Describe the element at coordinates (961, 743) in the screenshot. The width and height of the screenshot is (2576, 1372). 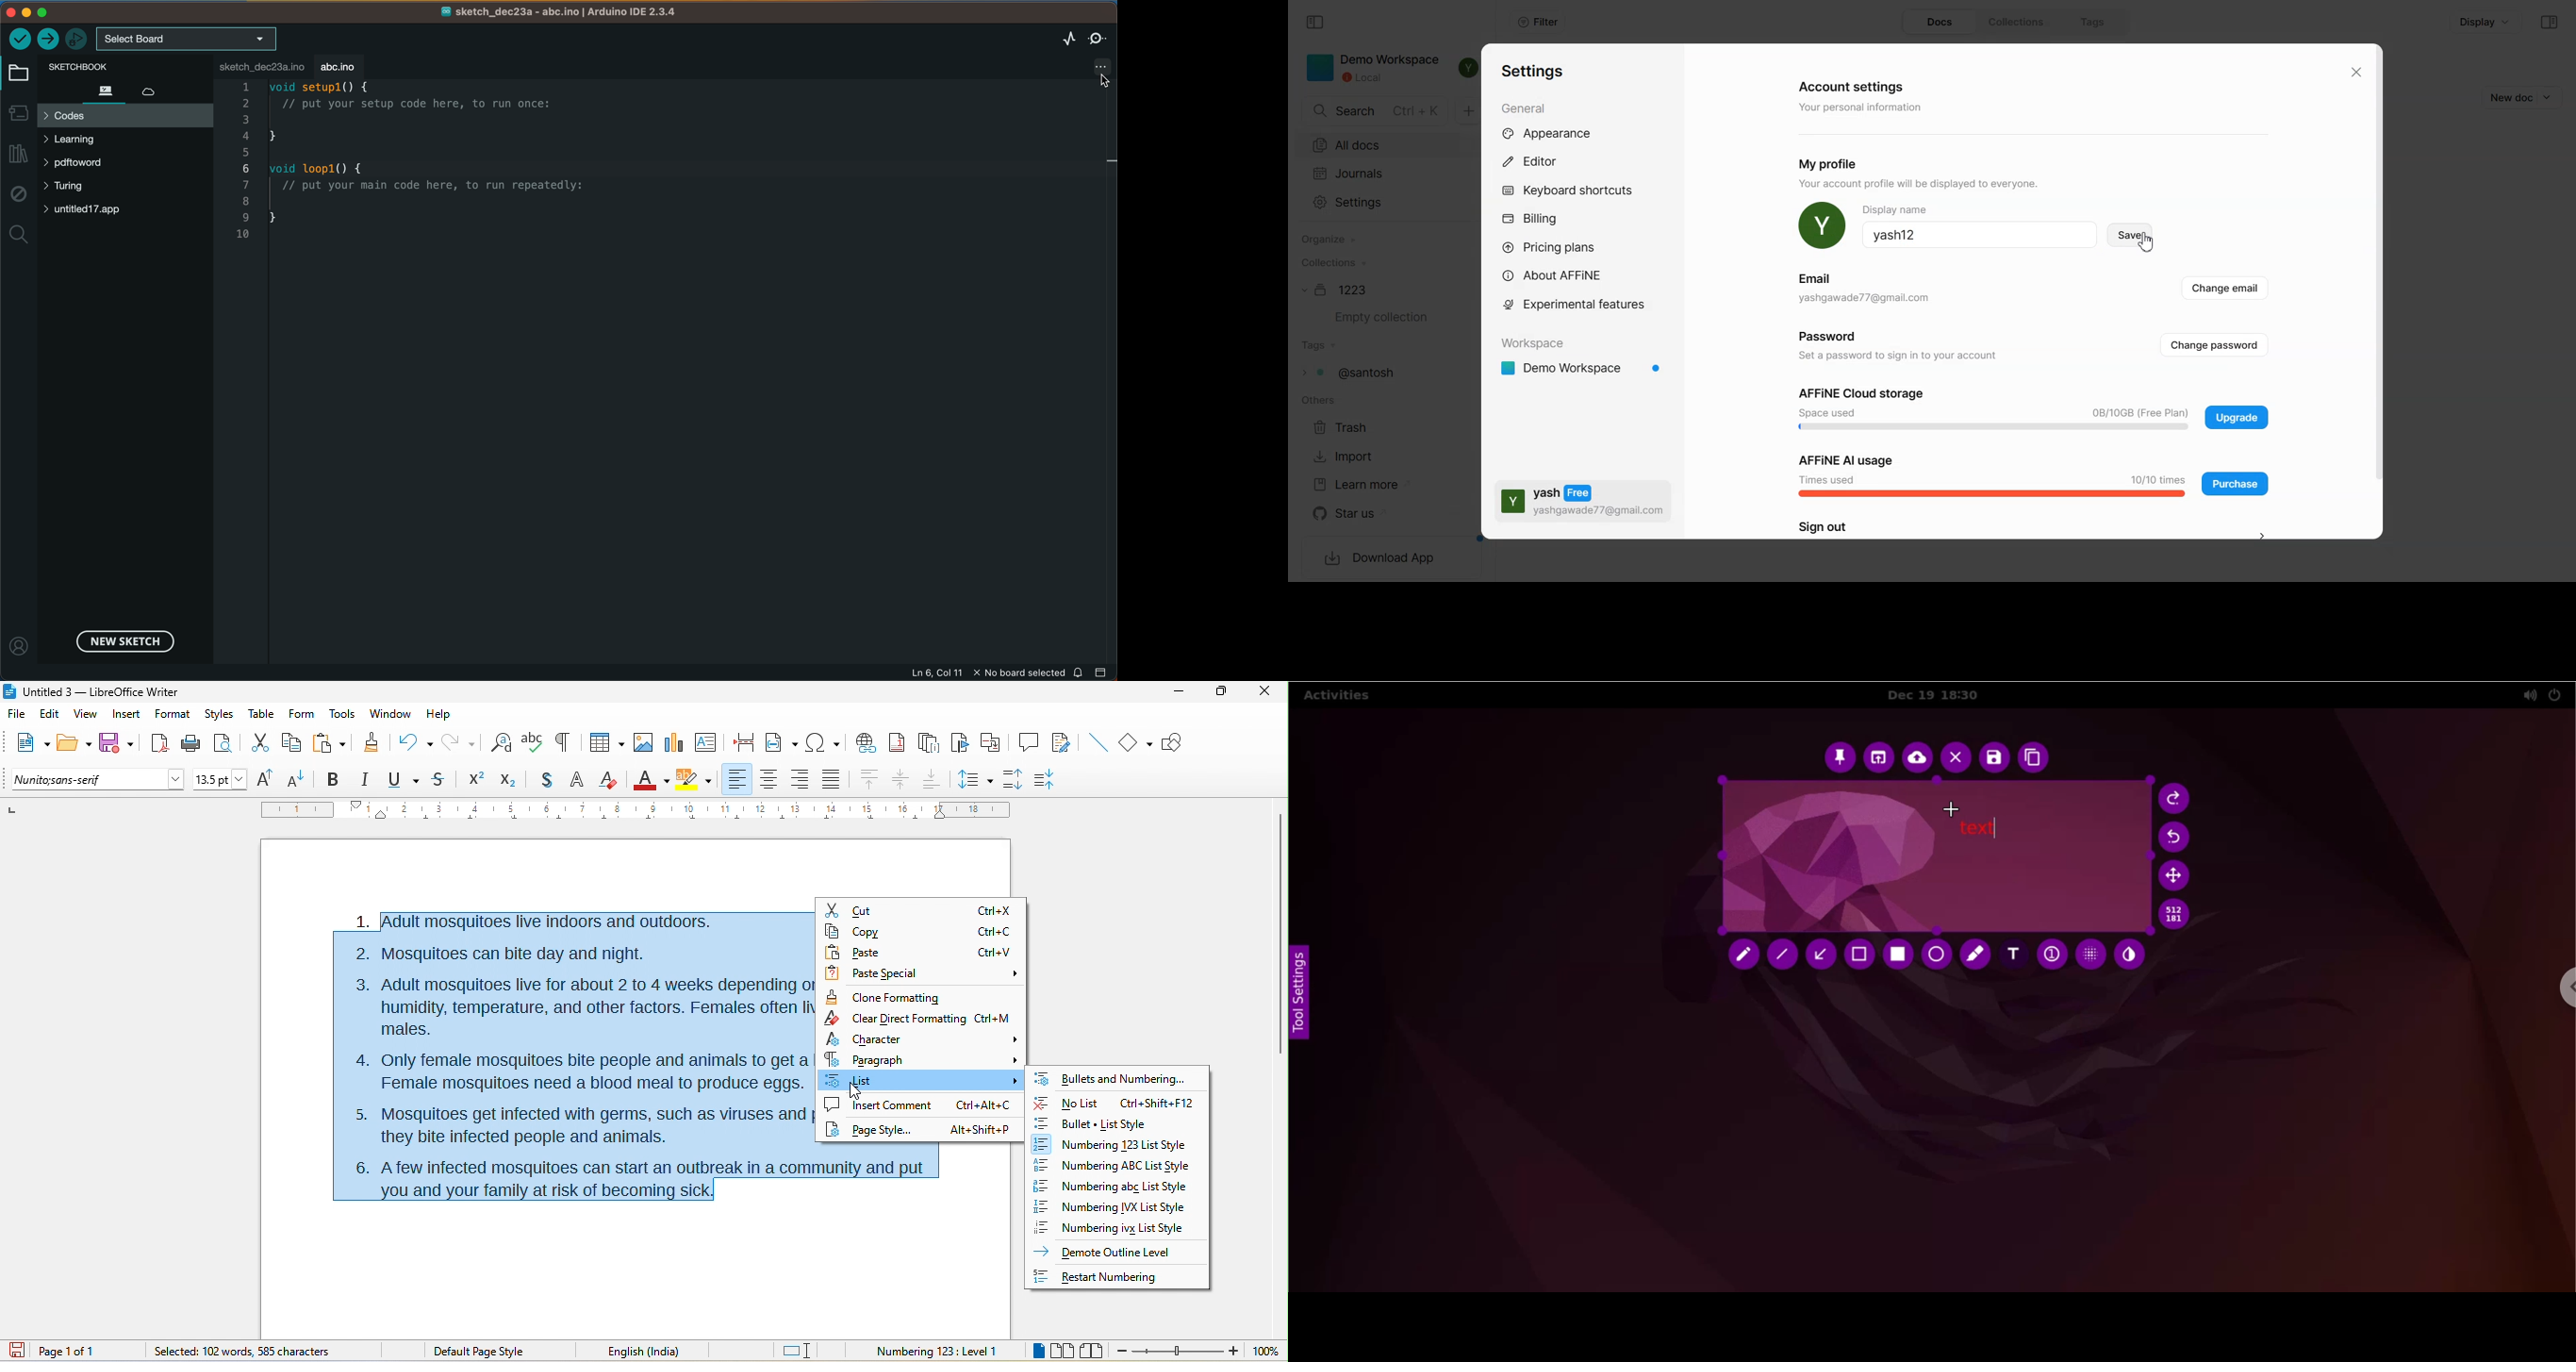
I see `bookmark` at that location.